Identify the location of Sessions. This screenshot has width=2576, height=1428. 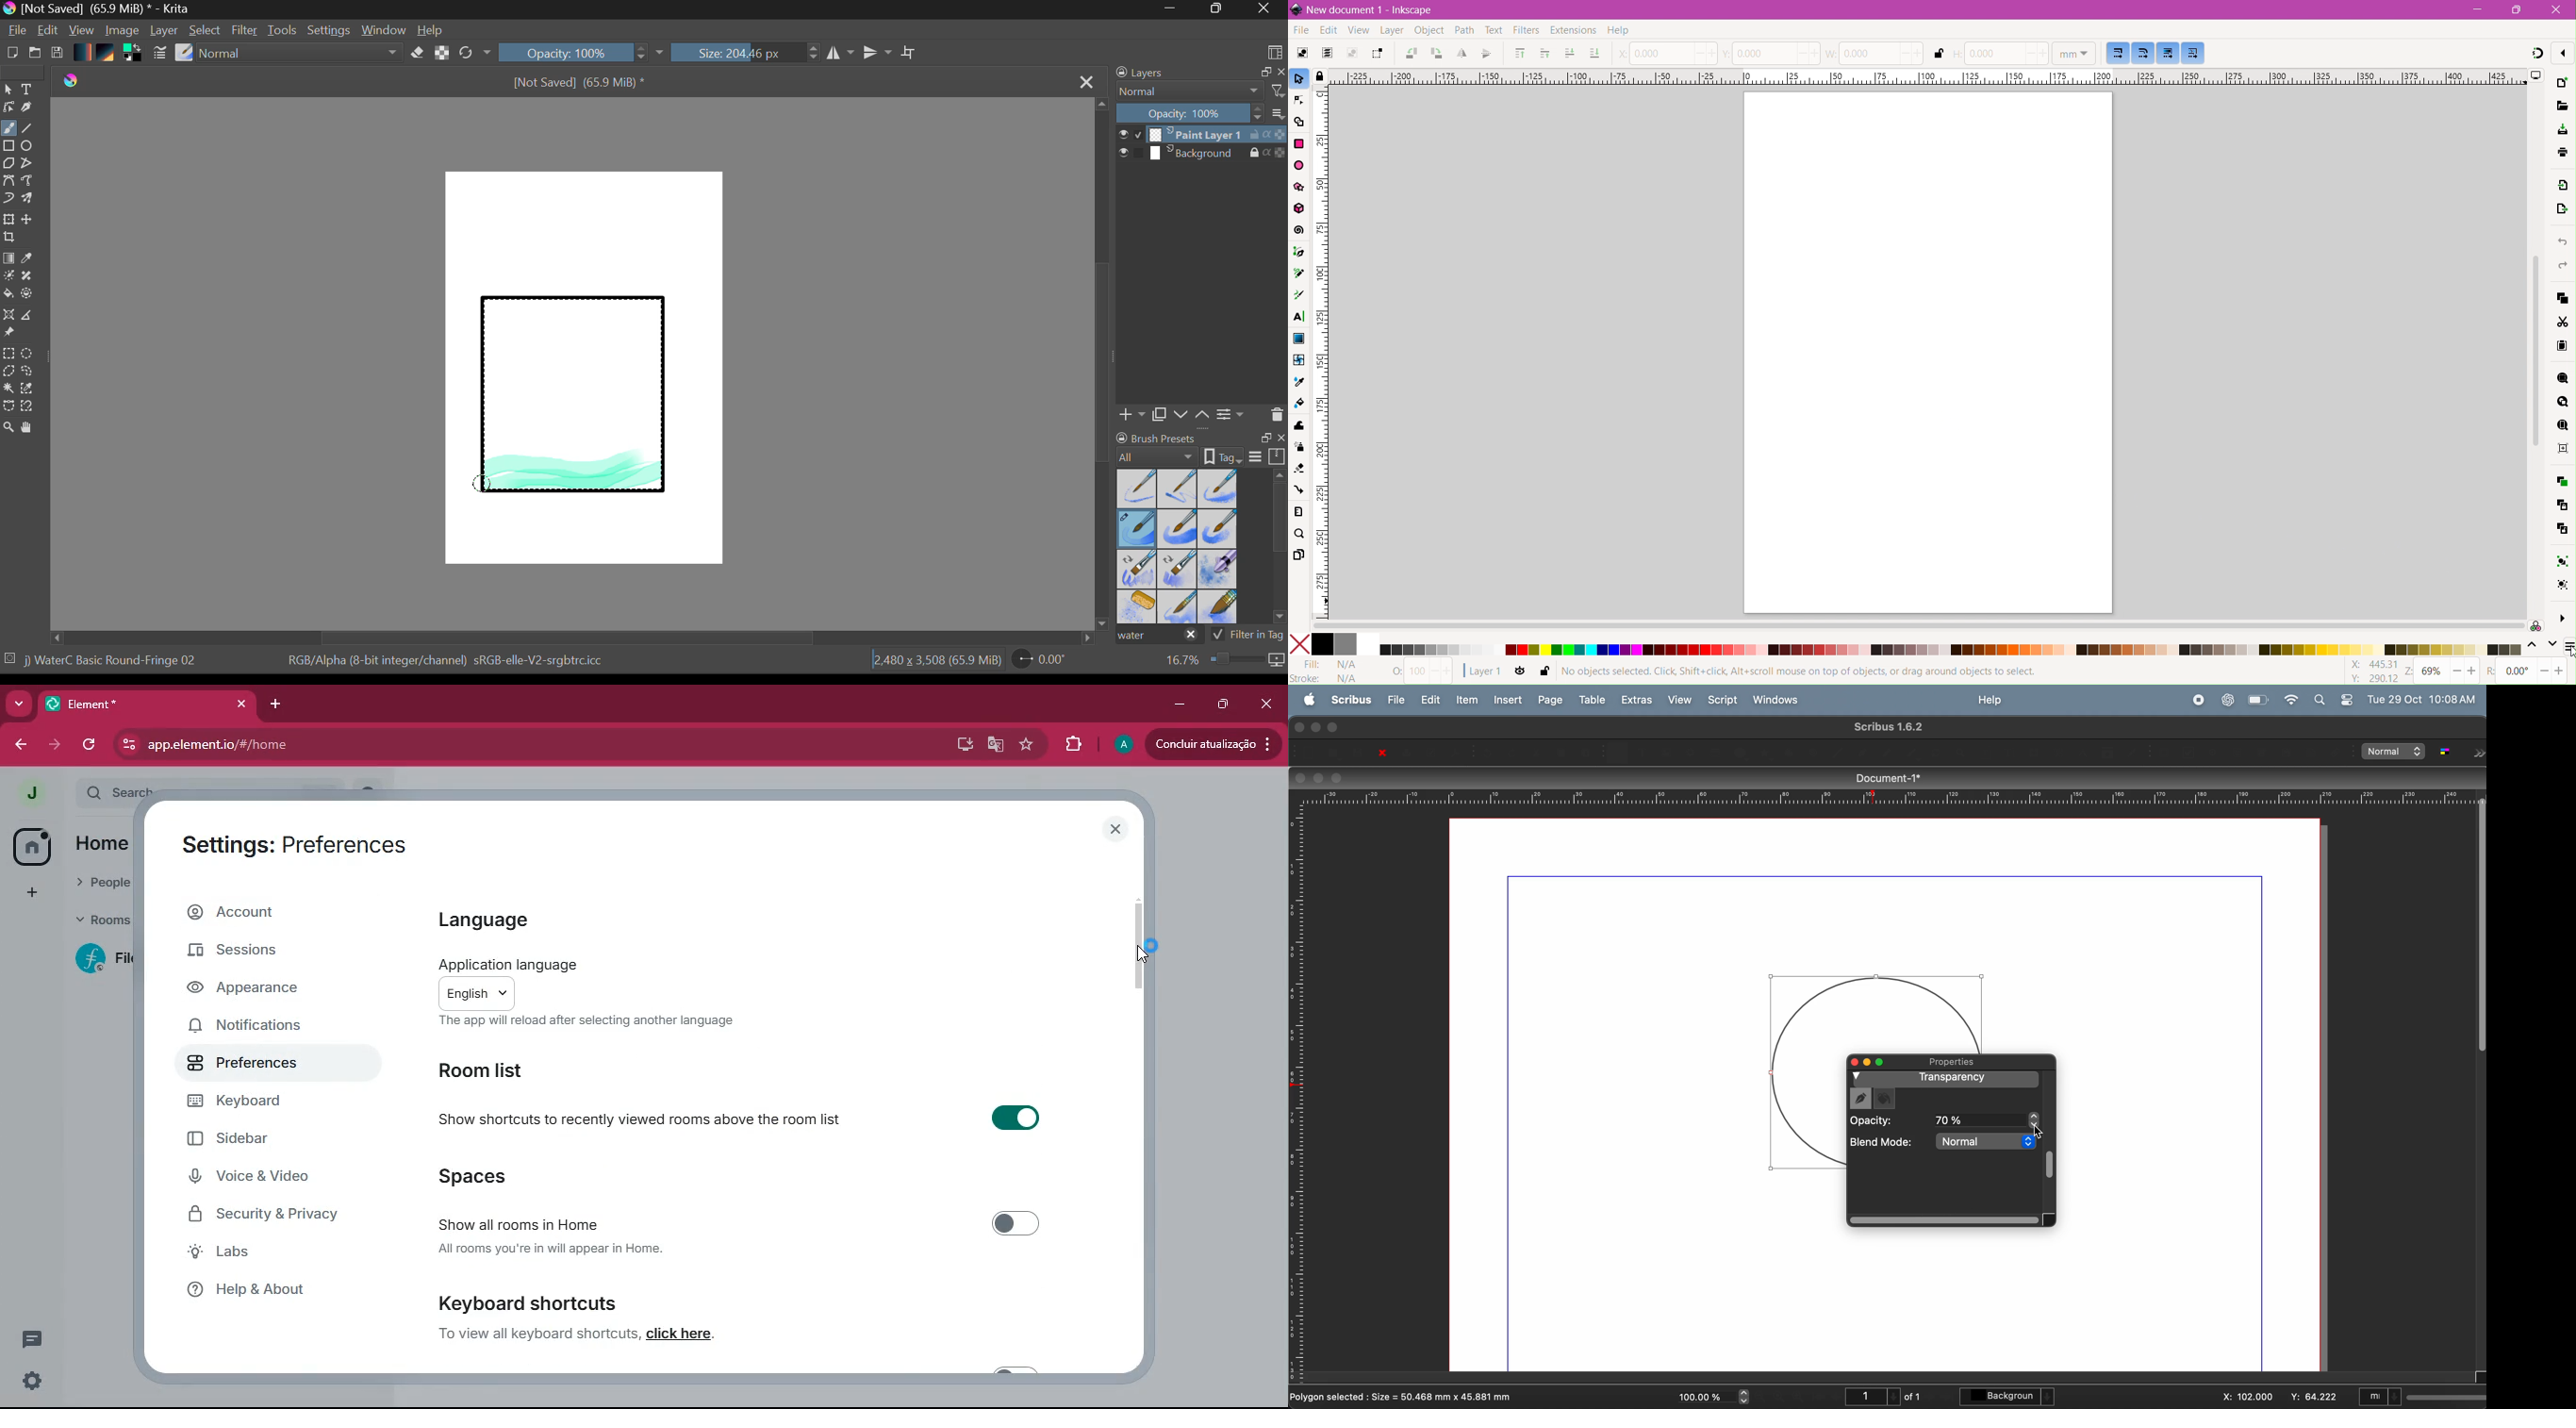
(251, 951).